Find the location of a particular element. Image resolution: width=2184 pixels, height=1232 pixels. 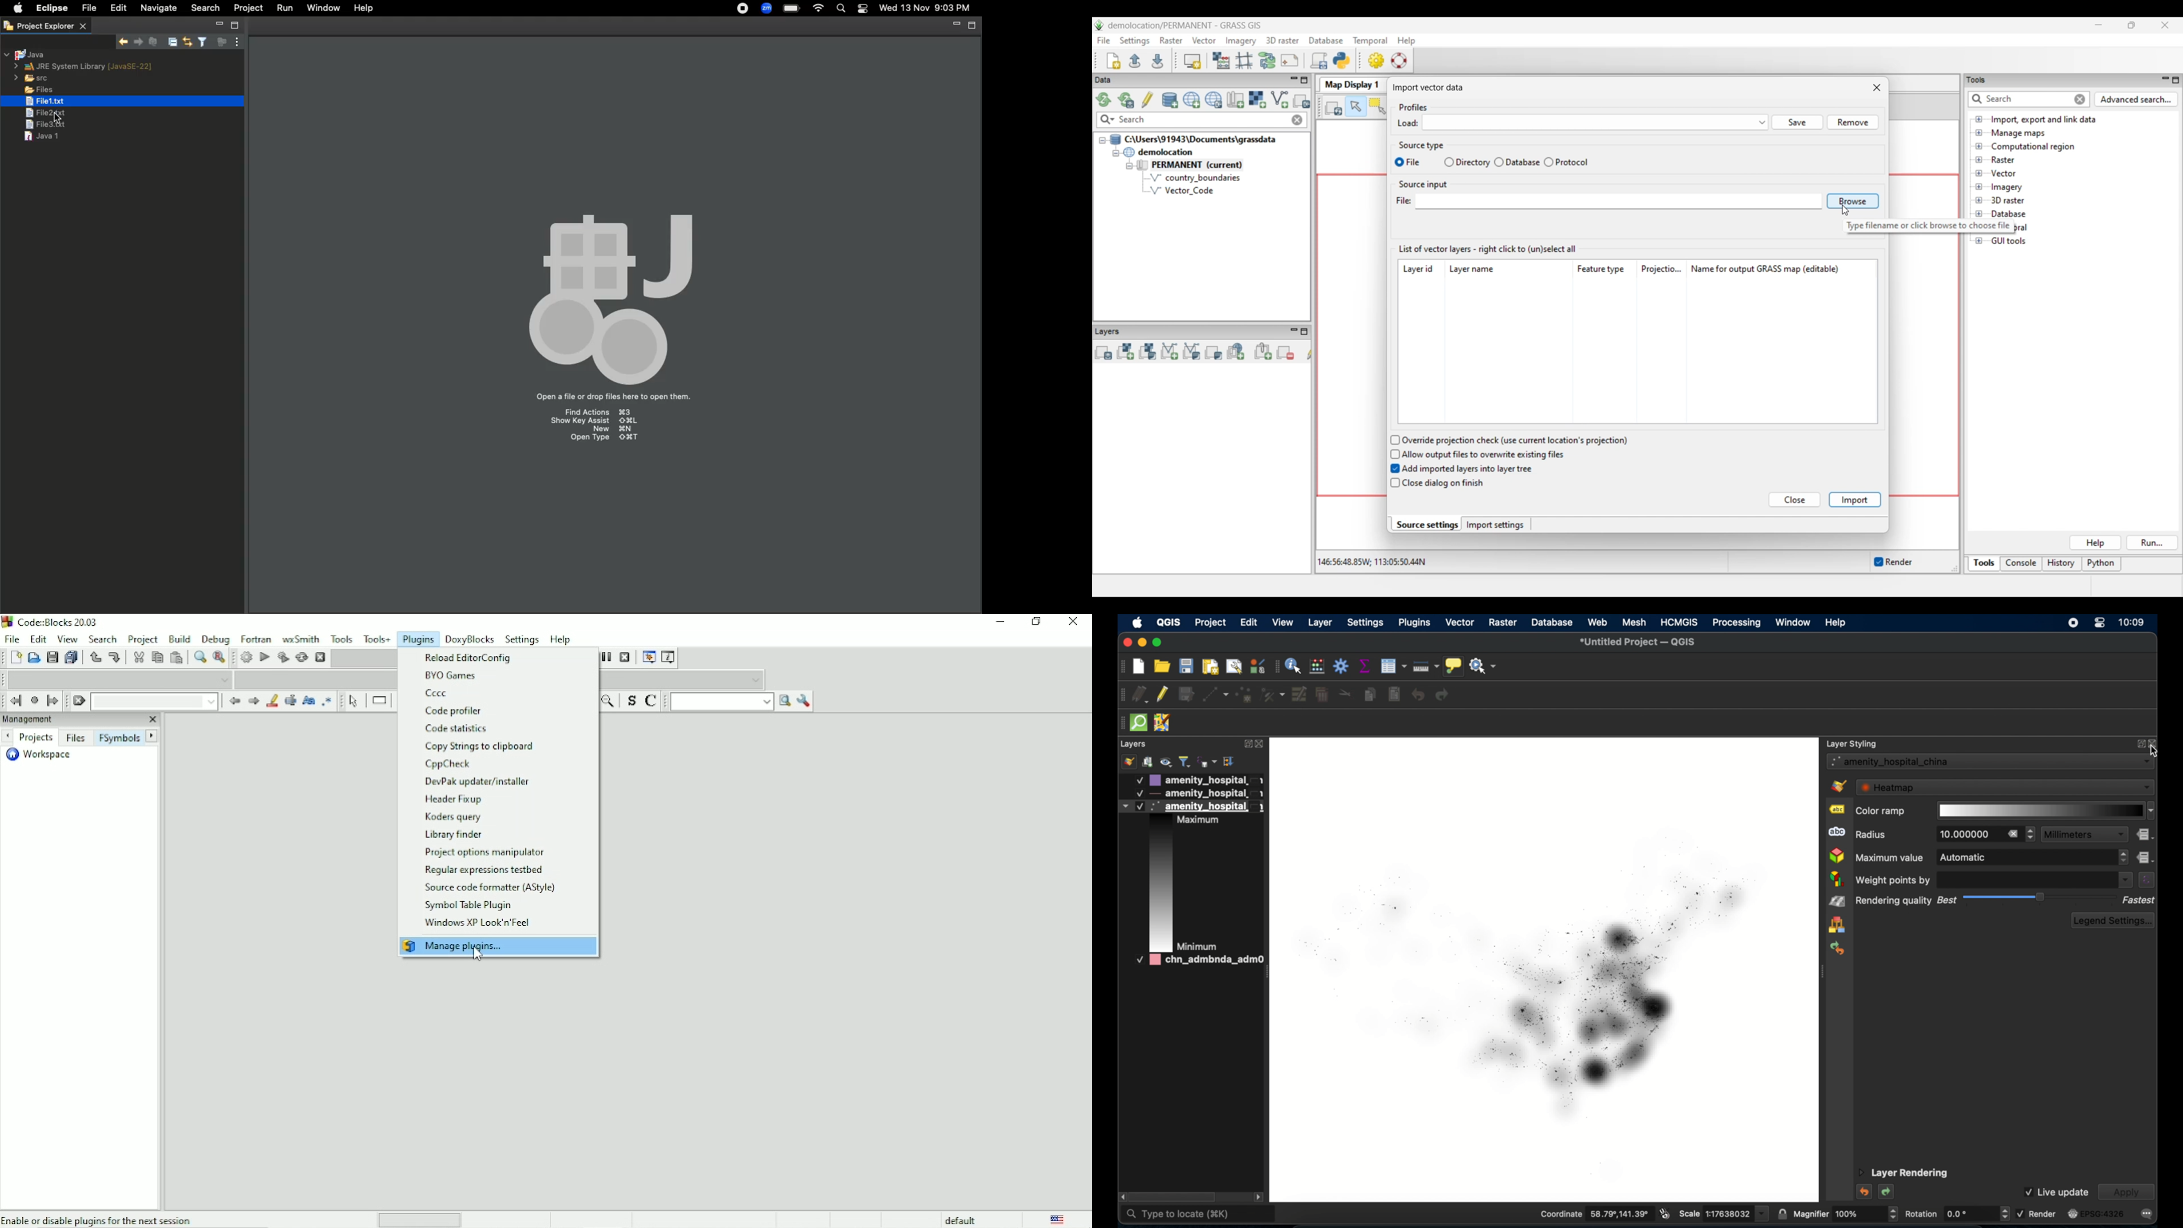

cut features is located at coordinates (1346, 694).